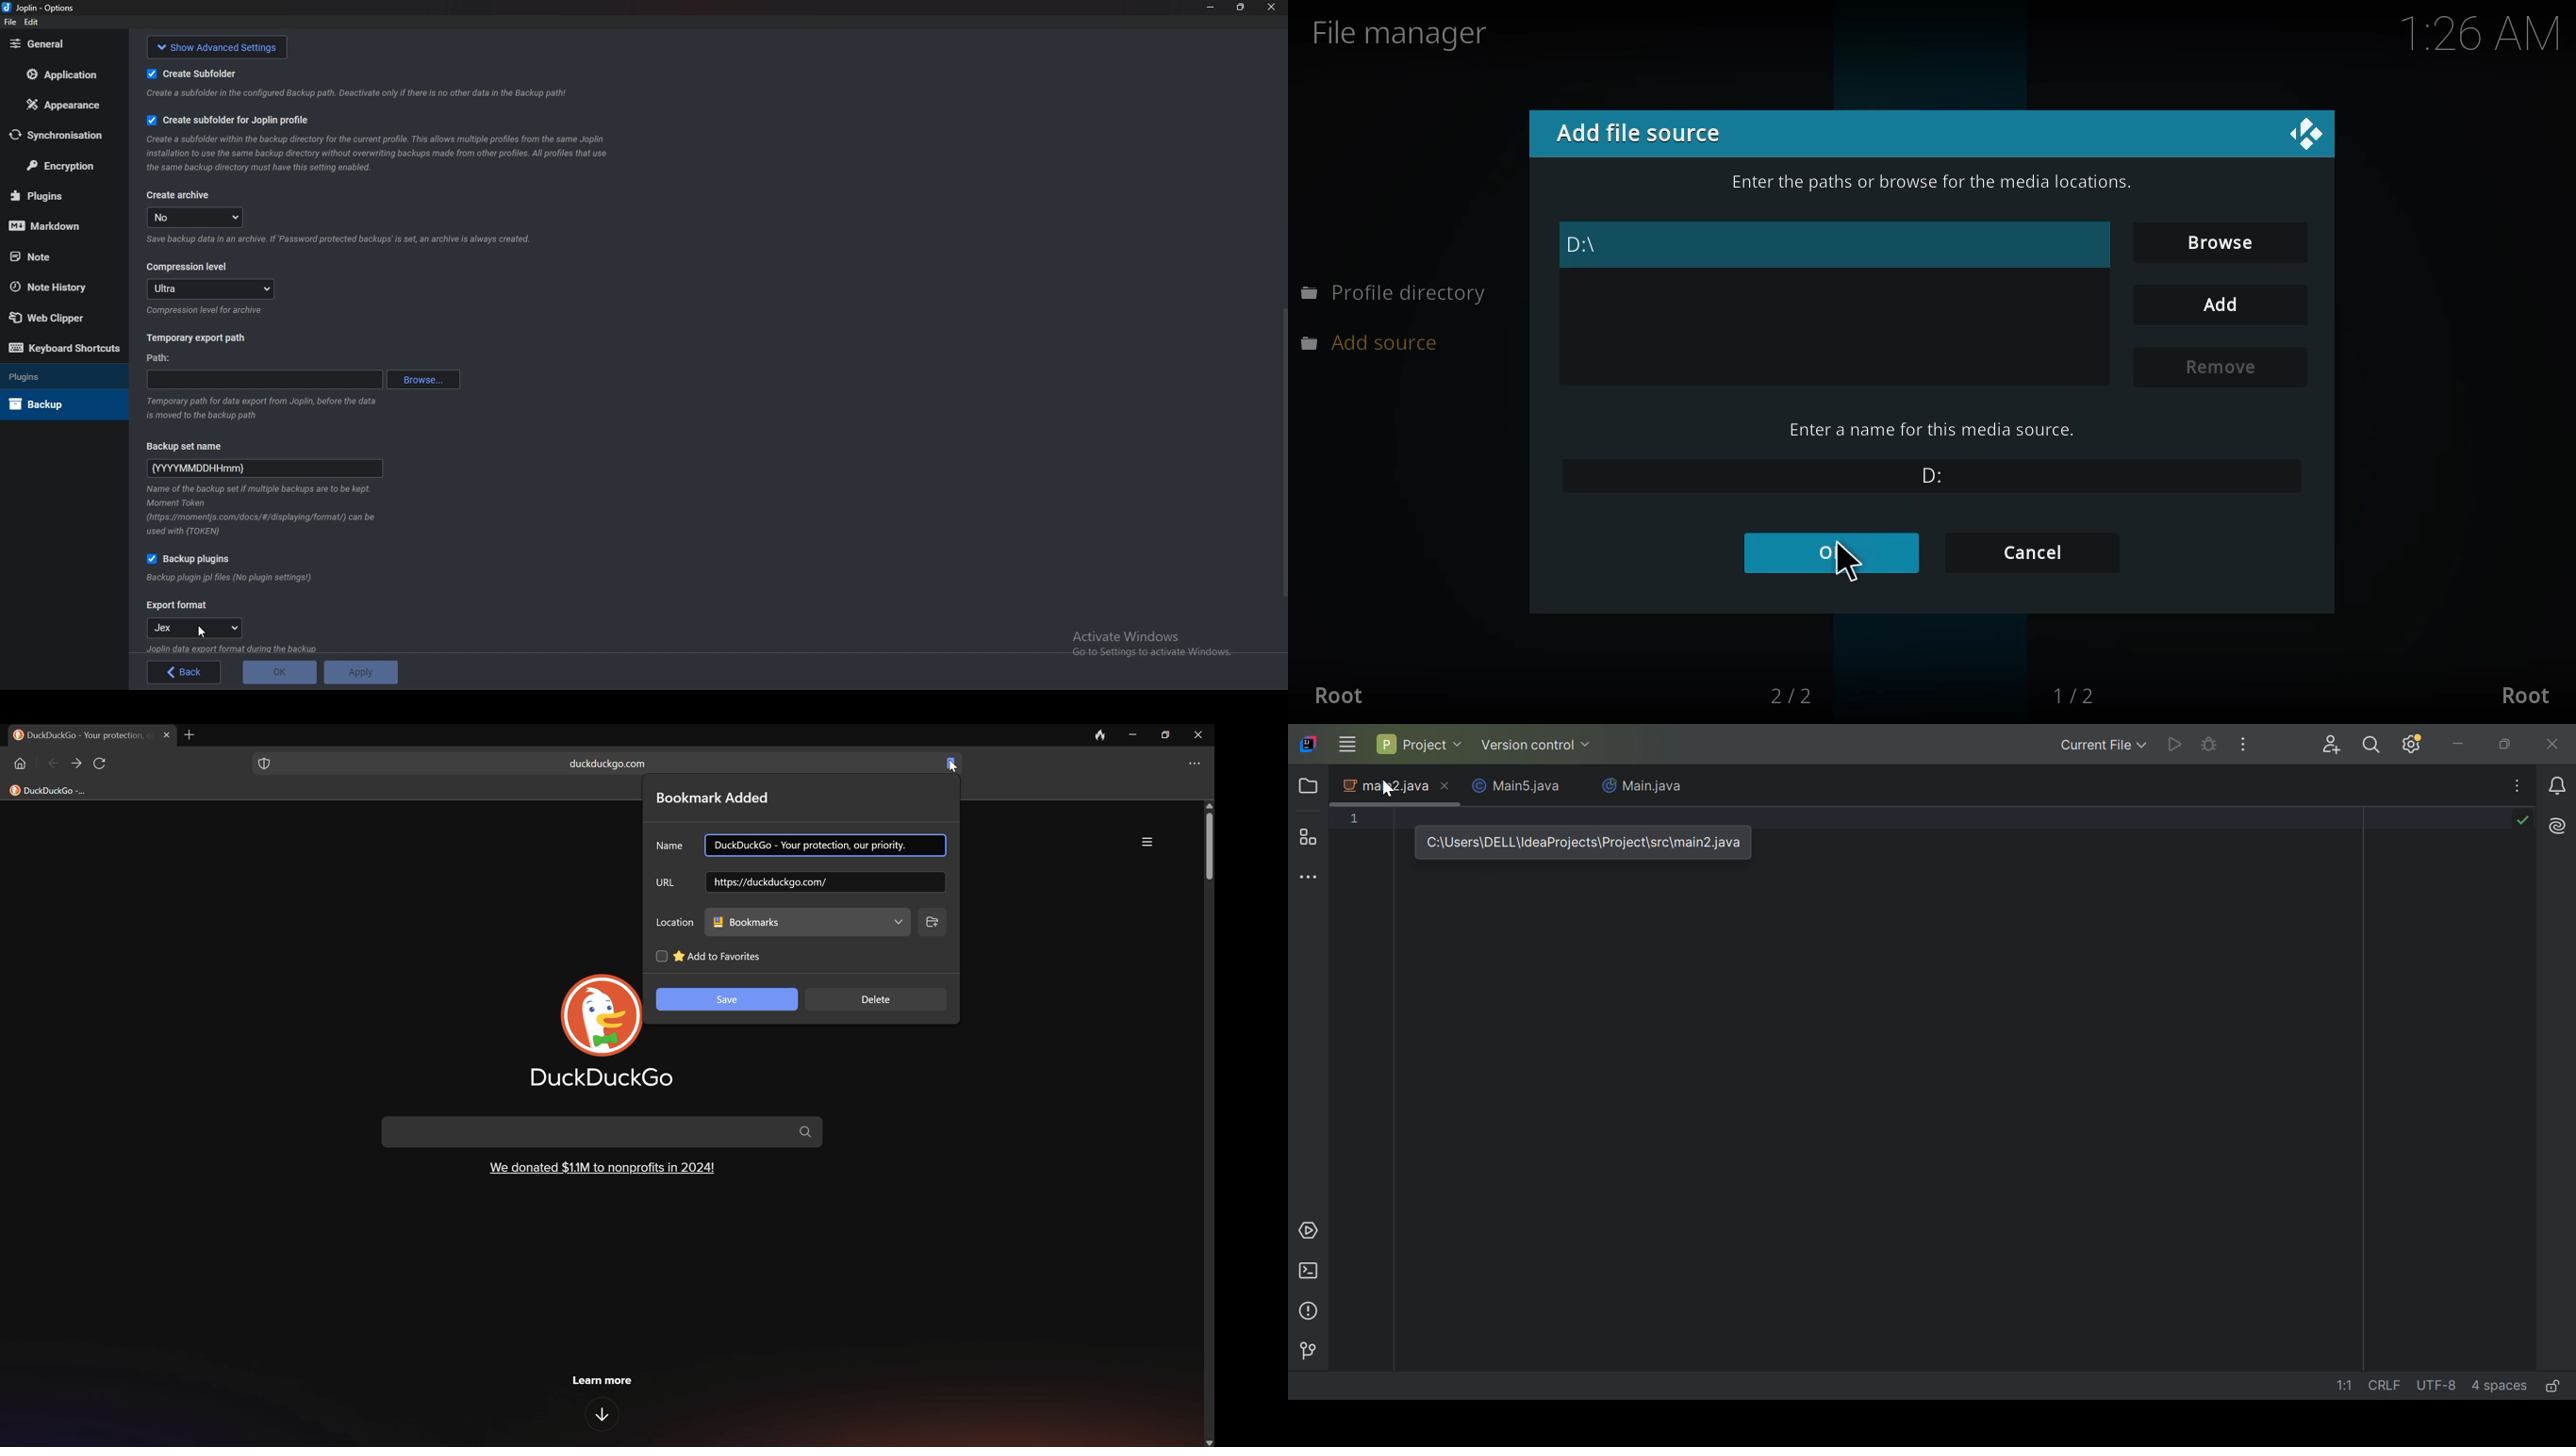  I want to click on indent: 4 spaces, so click(2502, 1385).